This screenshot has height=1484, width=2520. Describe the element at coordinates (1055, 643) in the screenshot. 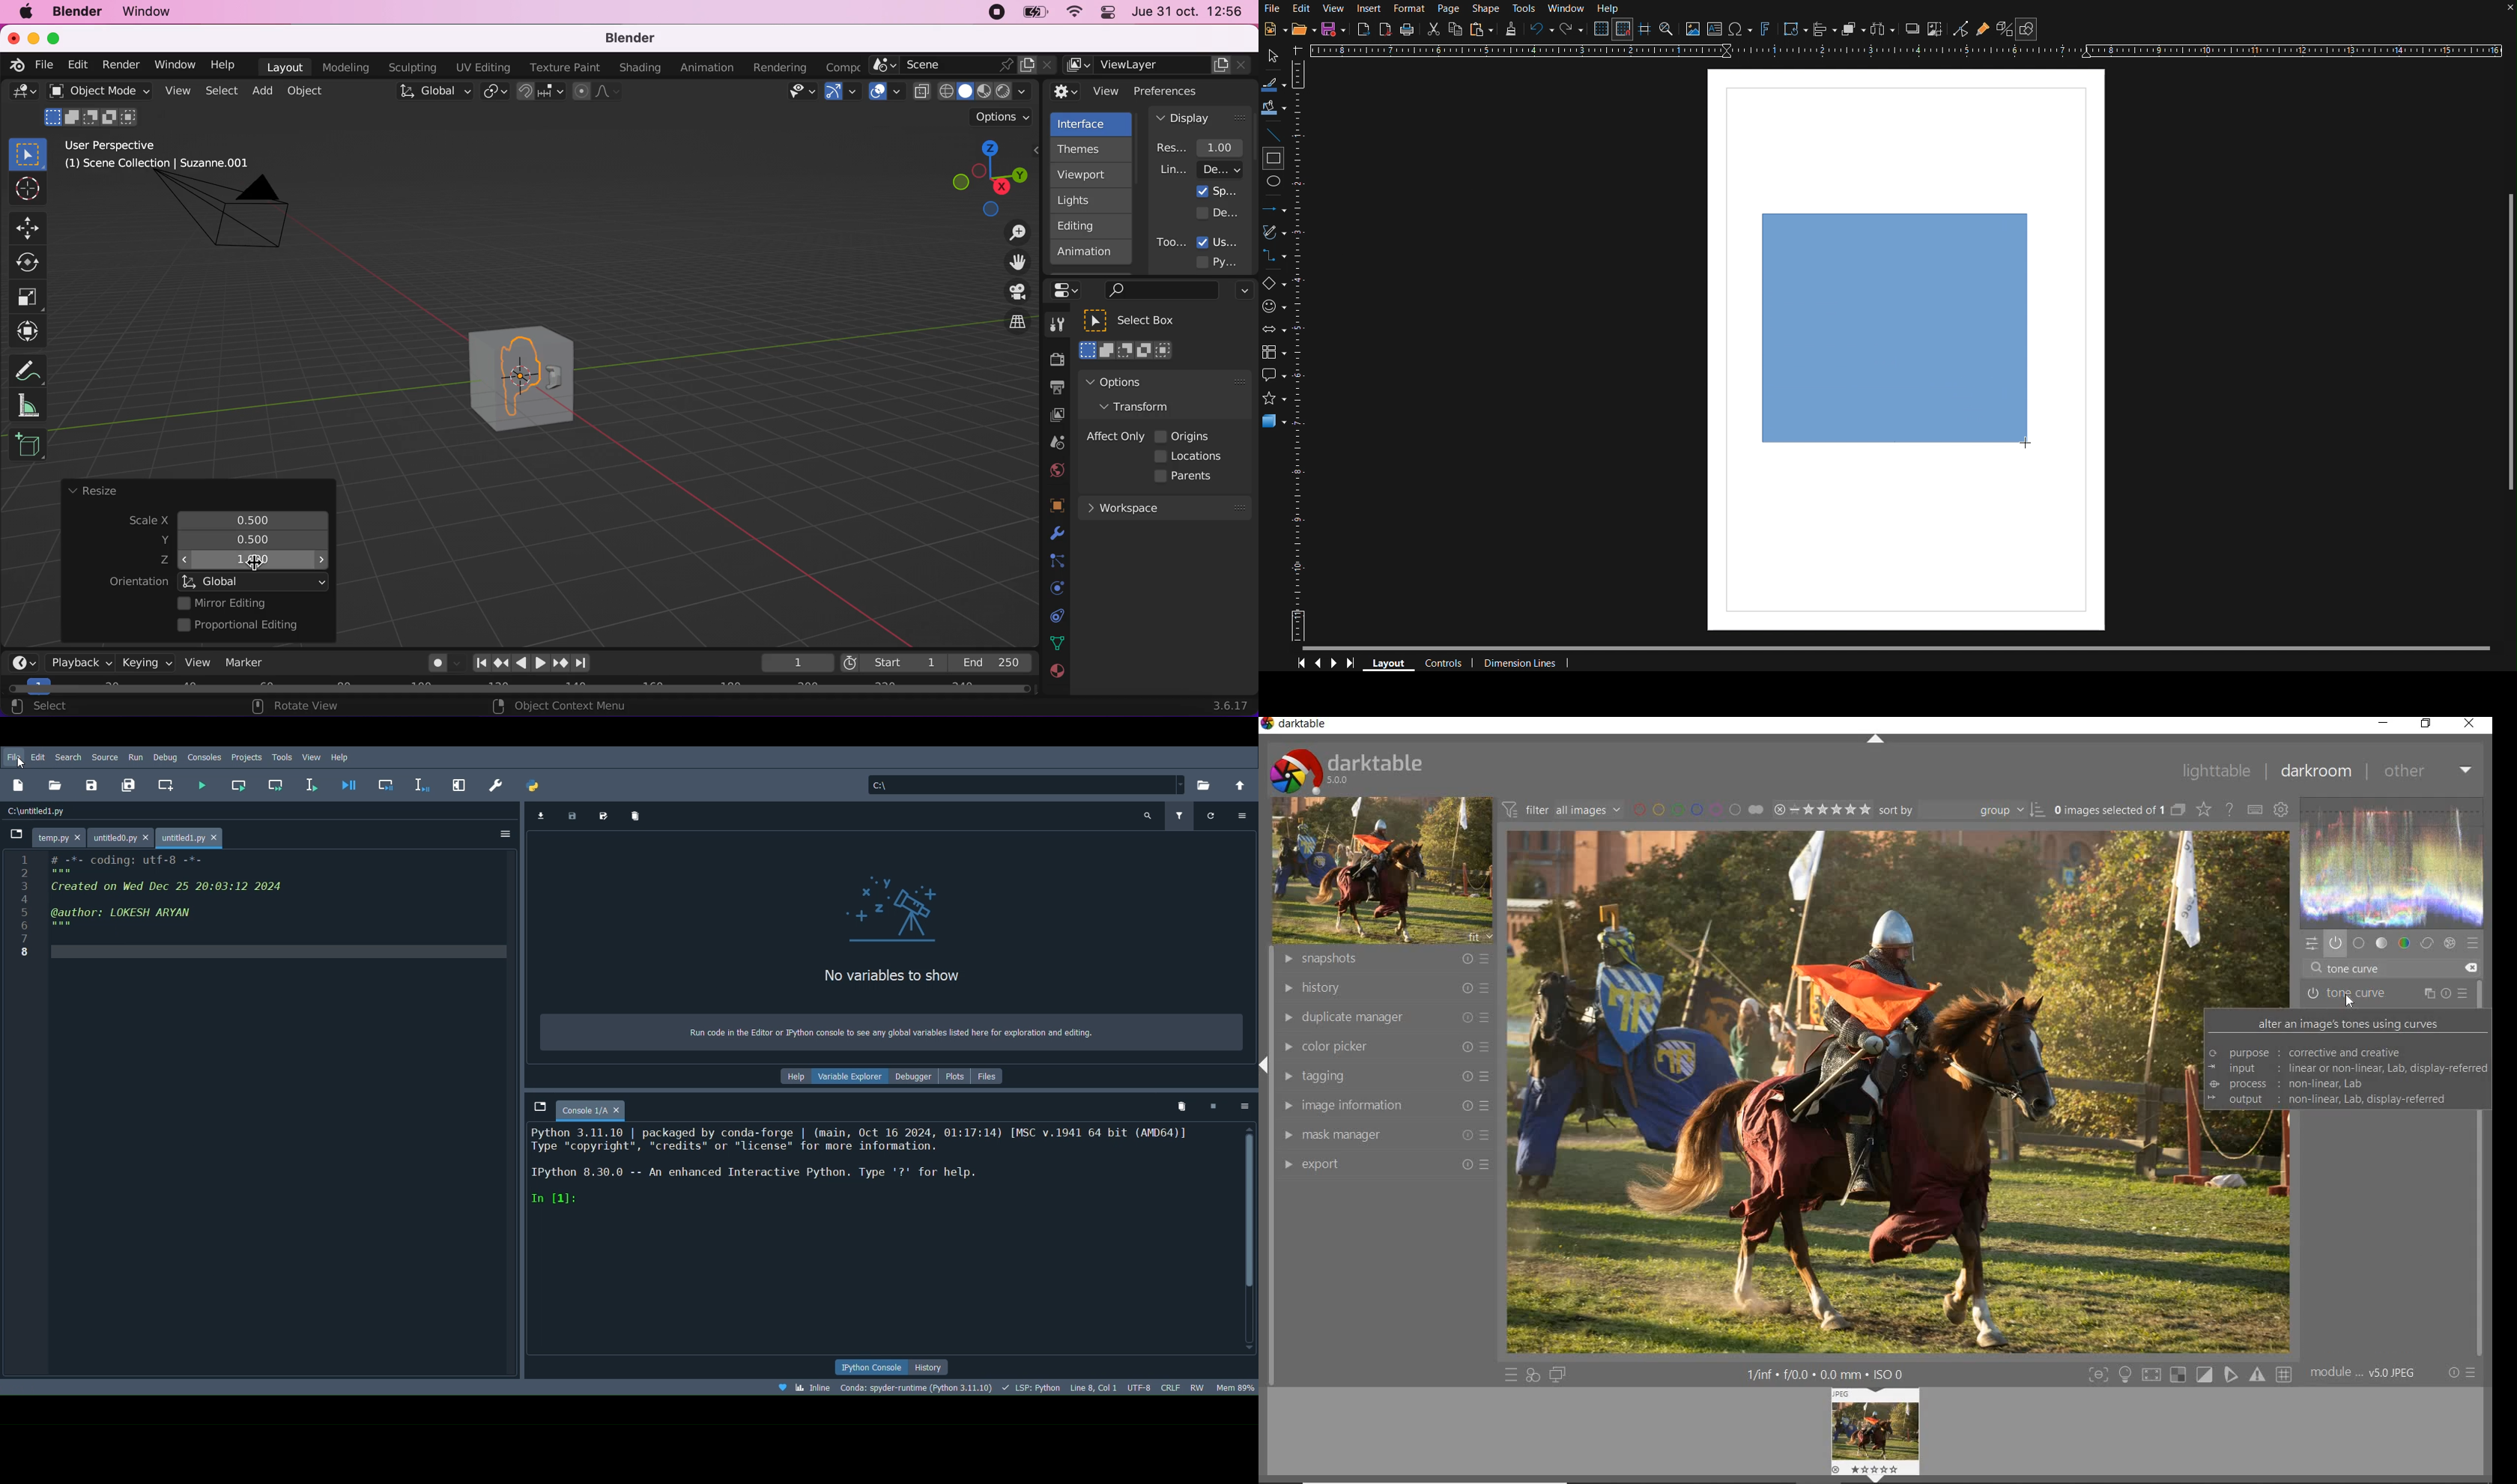

I see `data` at that location.